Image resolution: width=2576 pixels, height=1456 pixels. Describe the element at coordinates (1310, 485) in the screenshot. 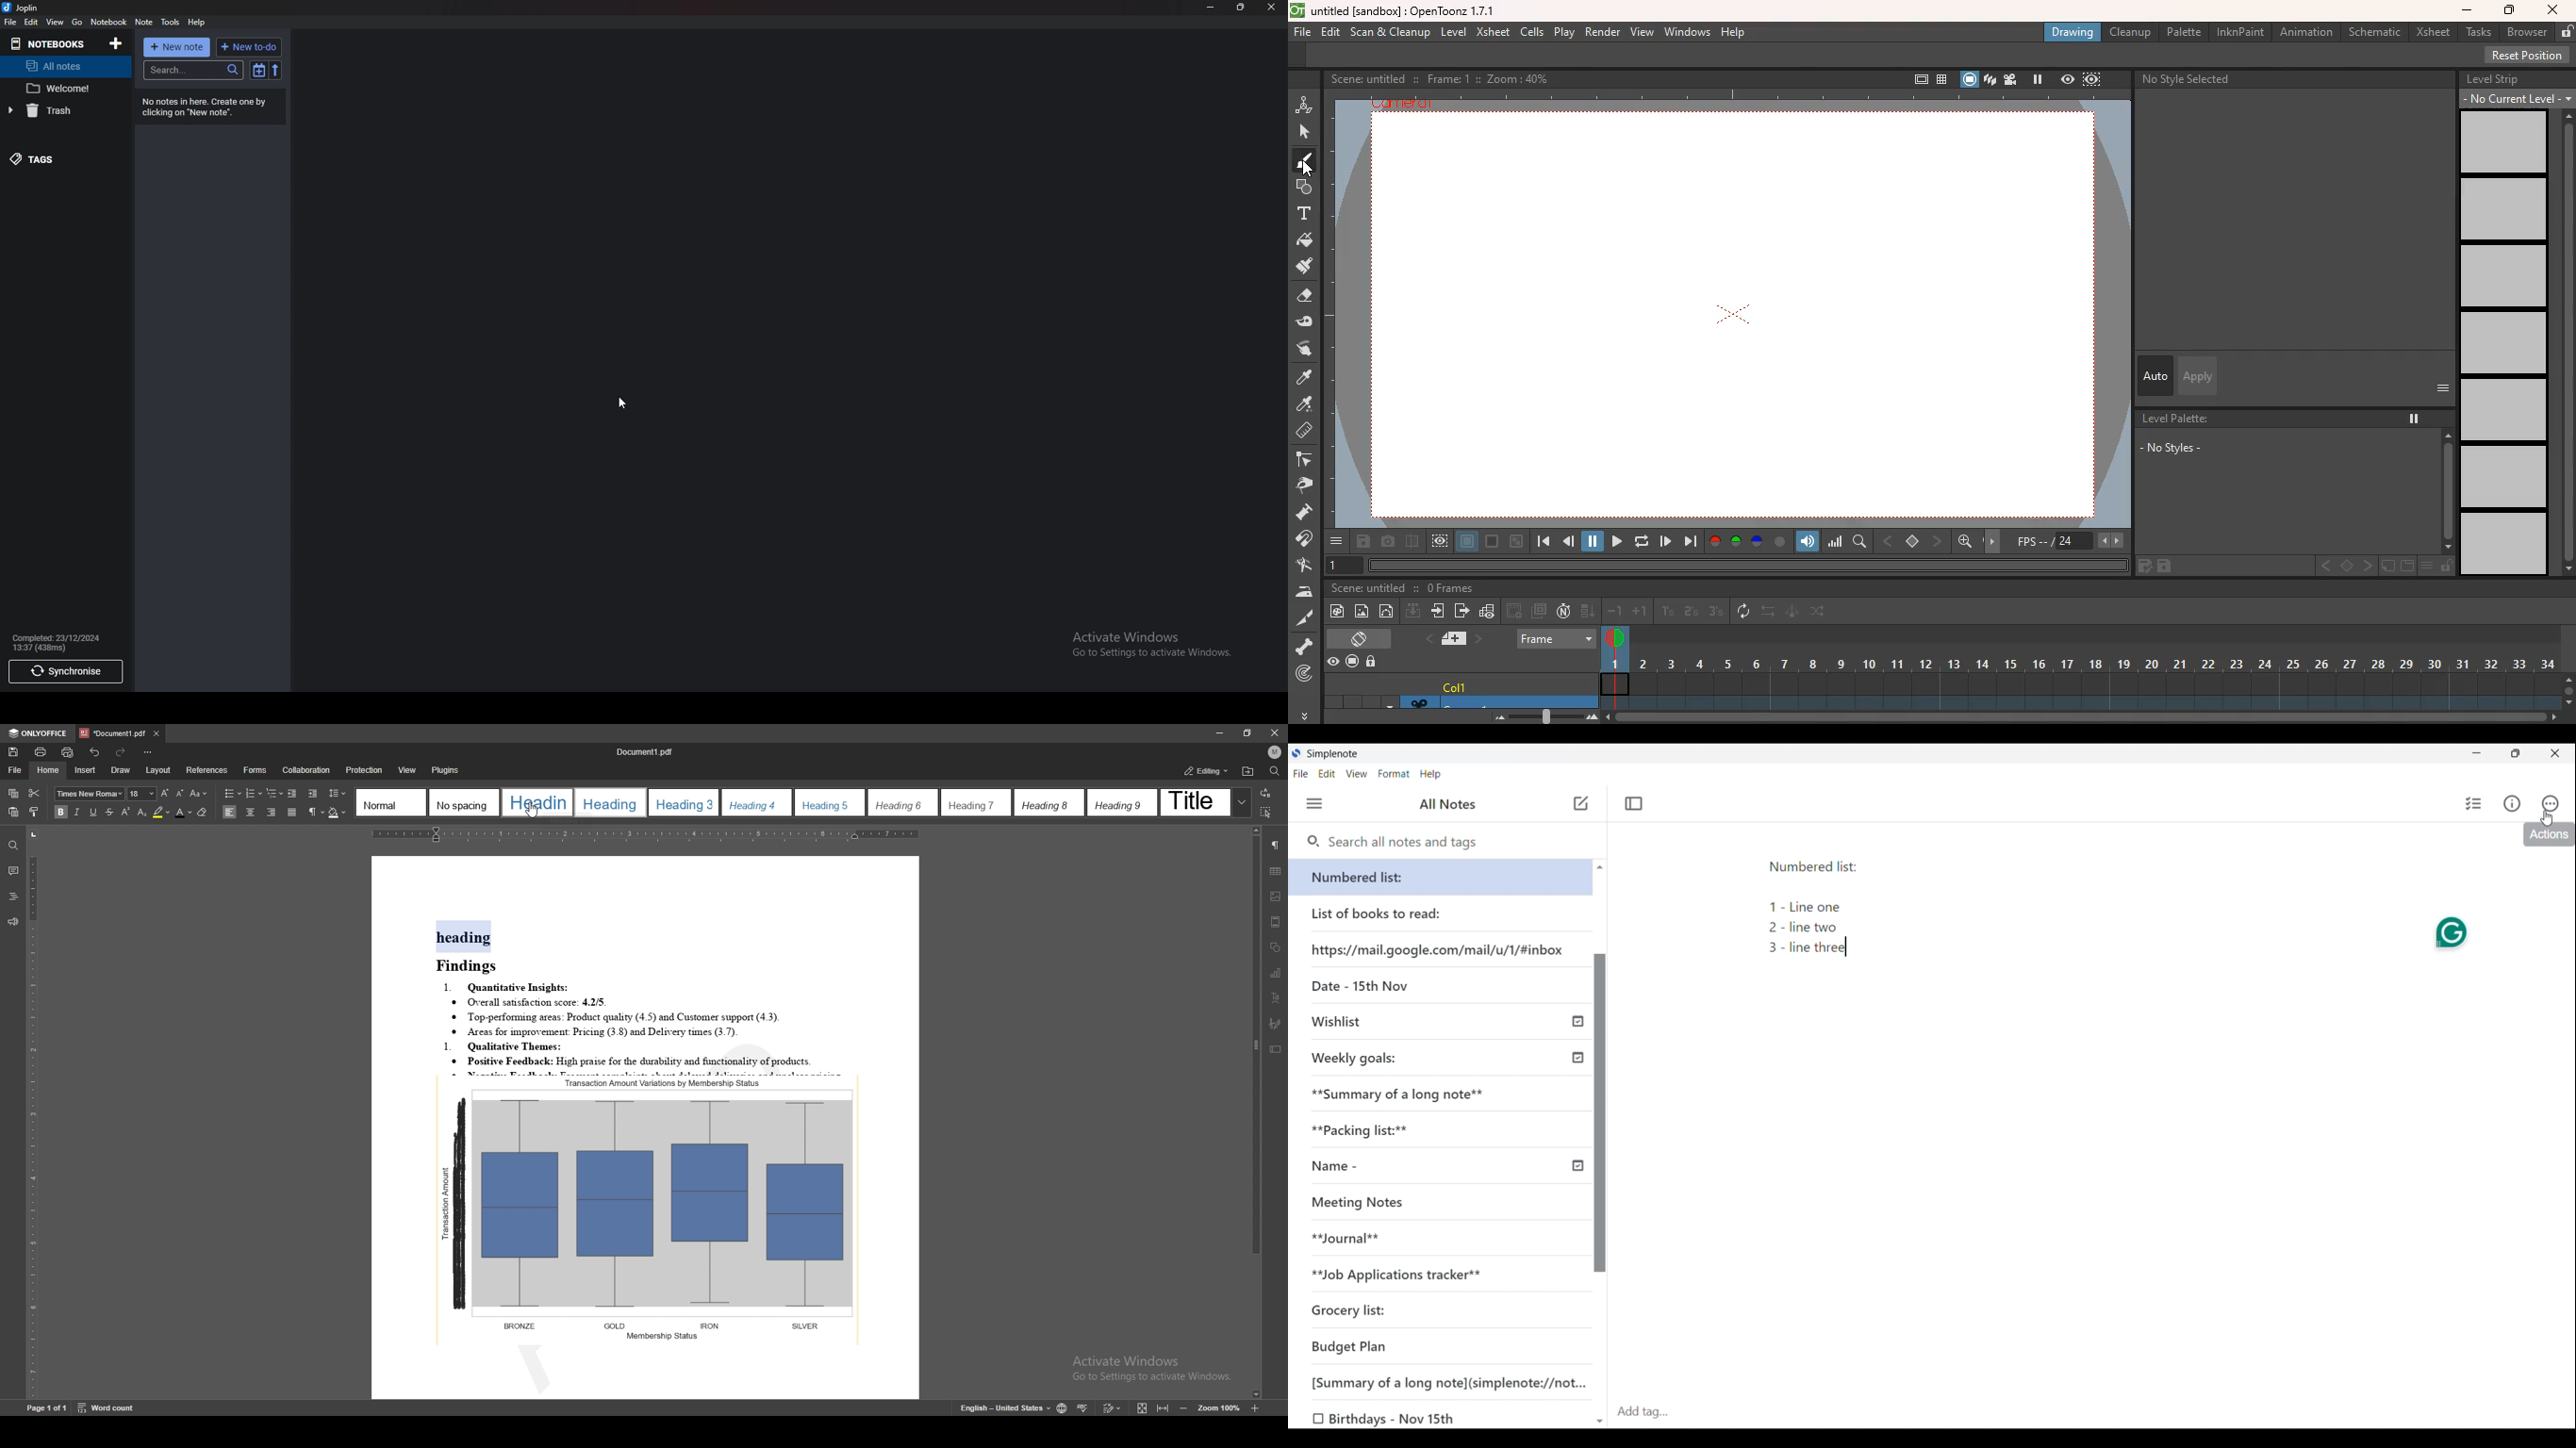

I see `pick` at that location.